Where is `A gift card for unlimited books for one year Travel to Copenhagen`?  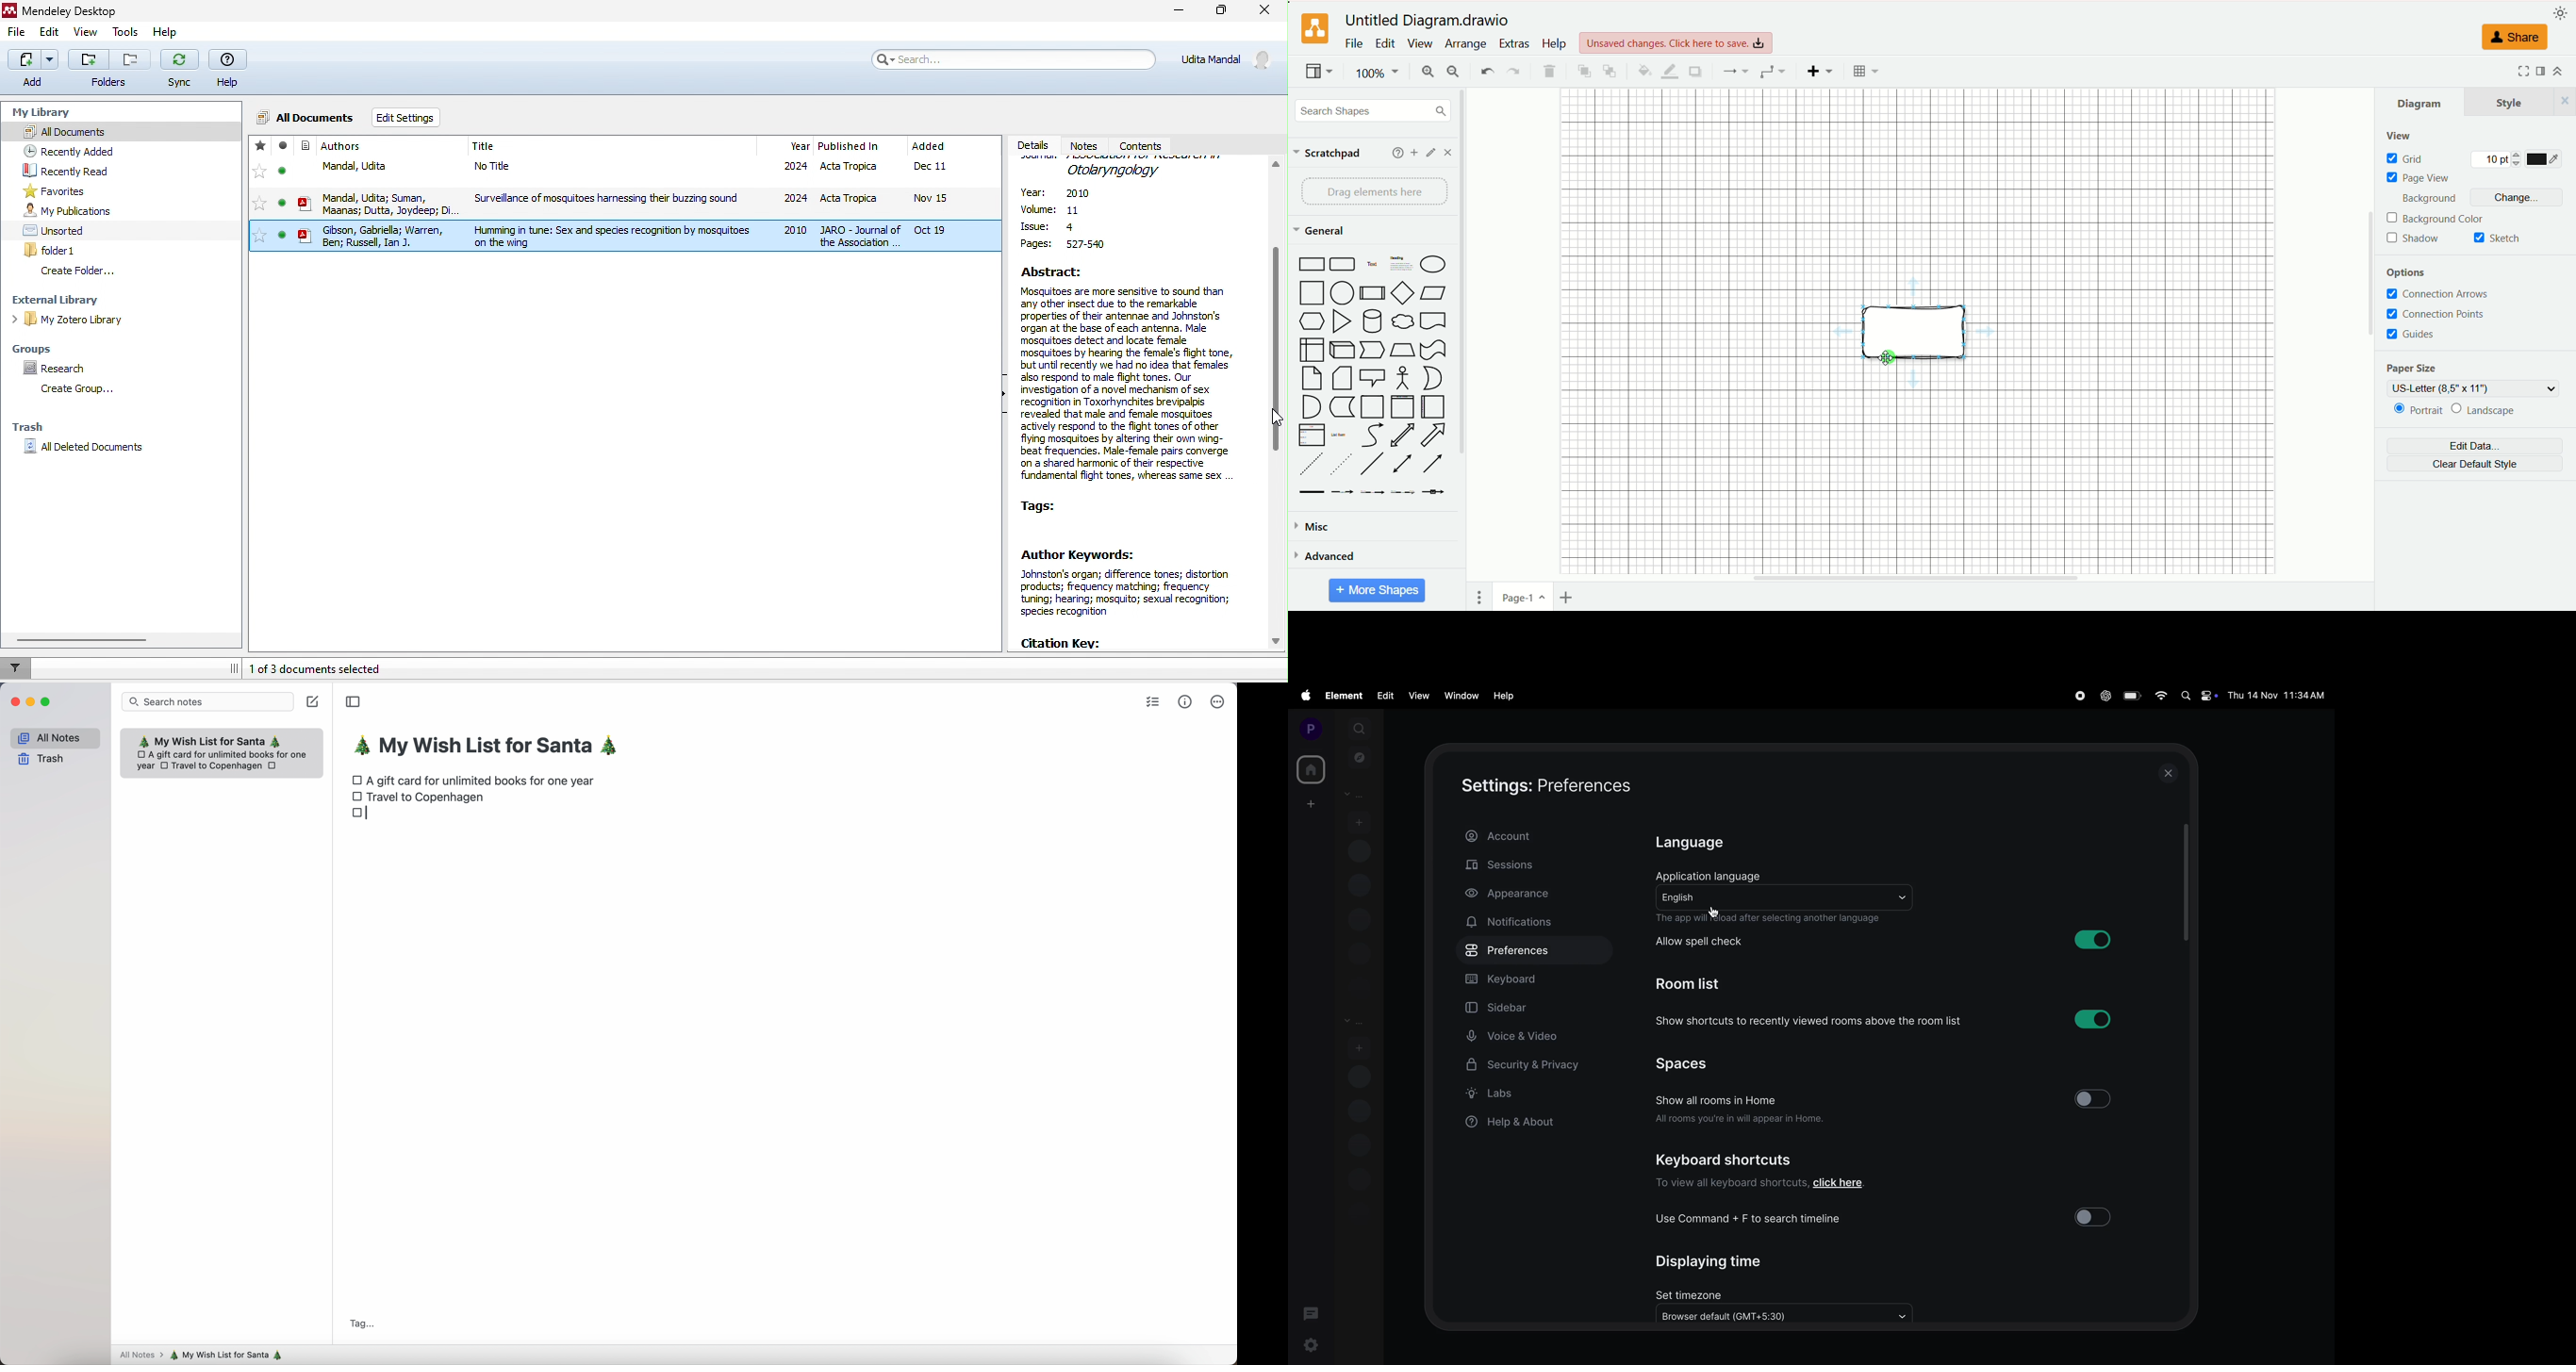 A gift card for unlimited books for one year Travel to Copenhagen is located at coordinates (221, 762).